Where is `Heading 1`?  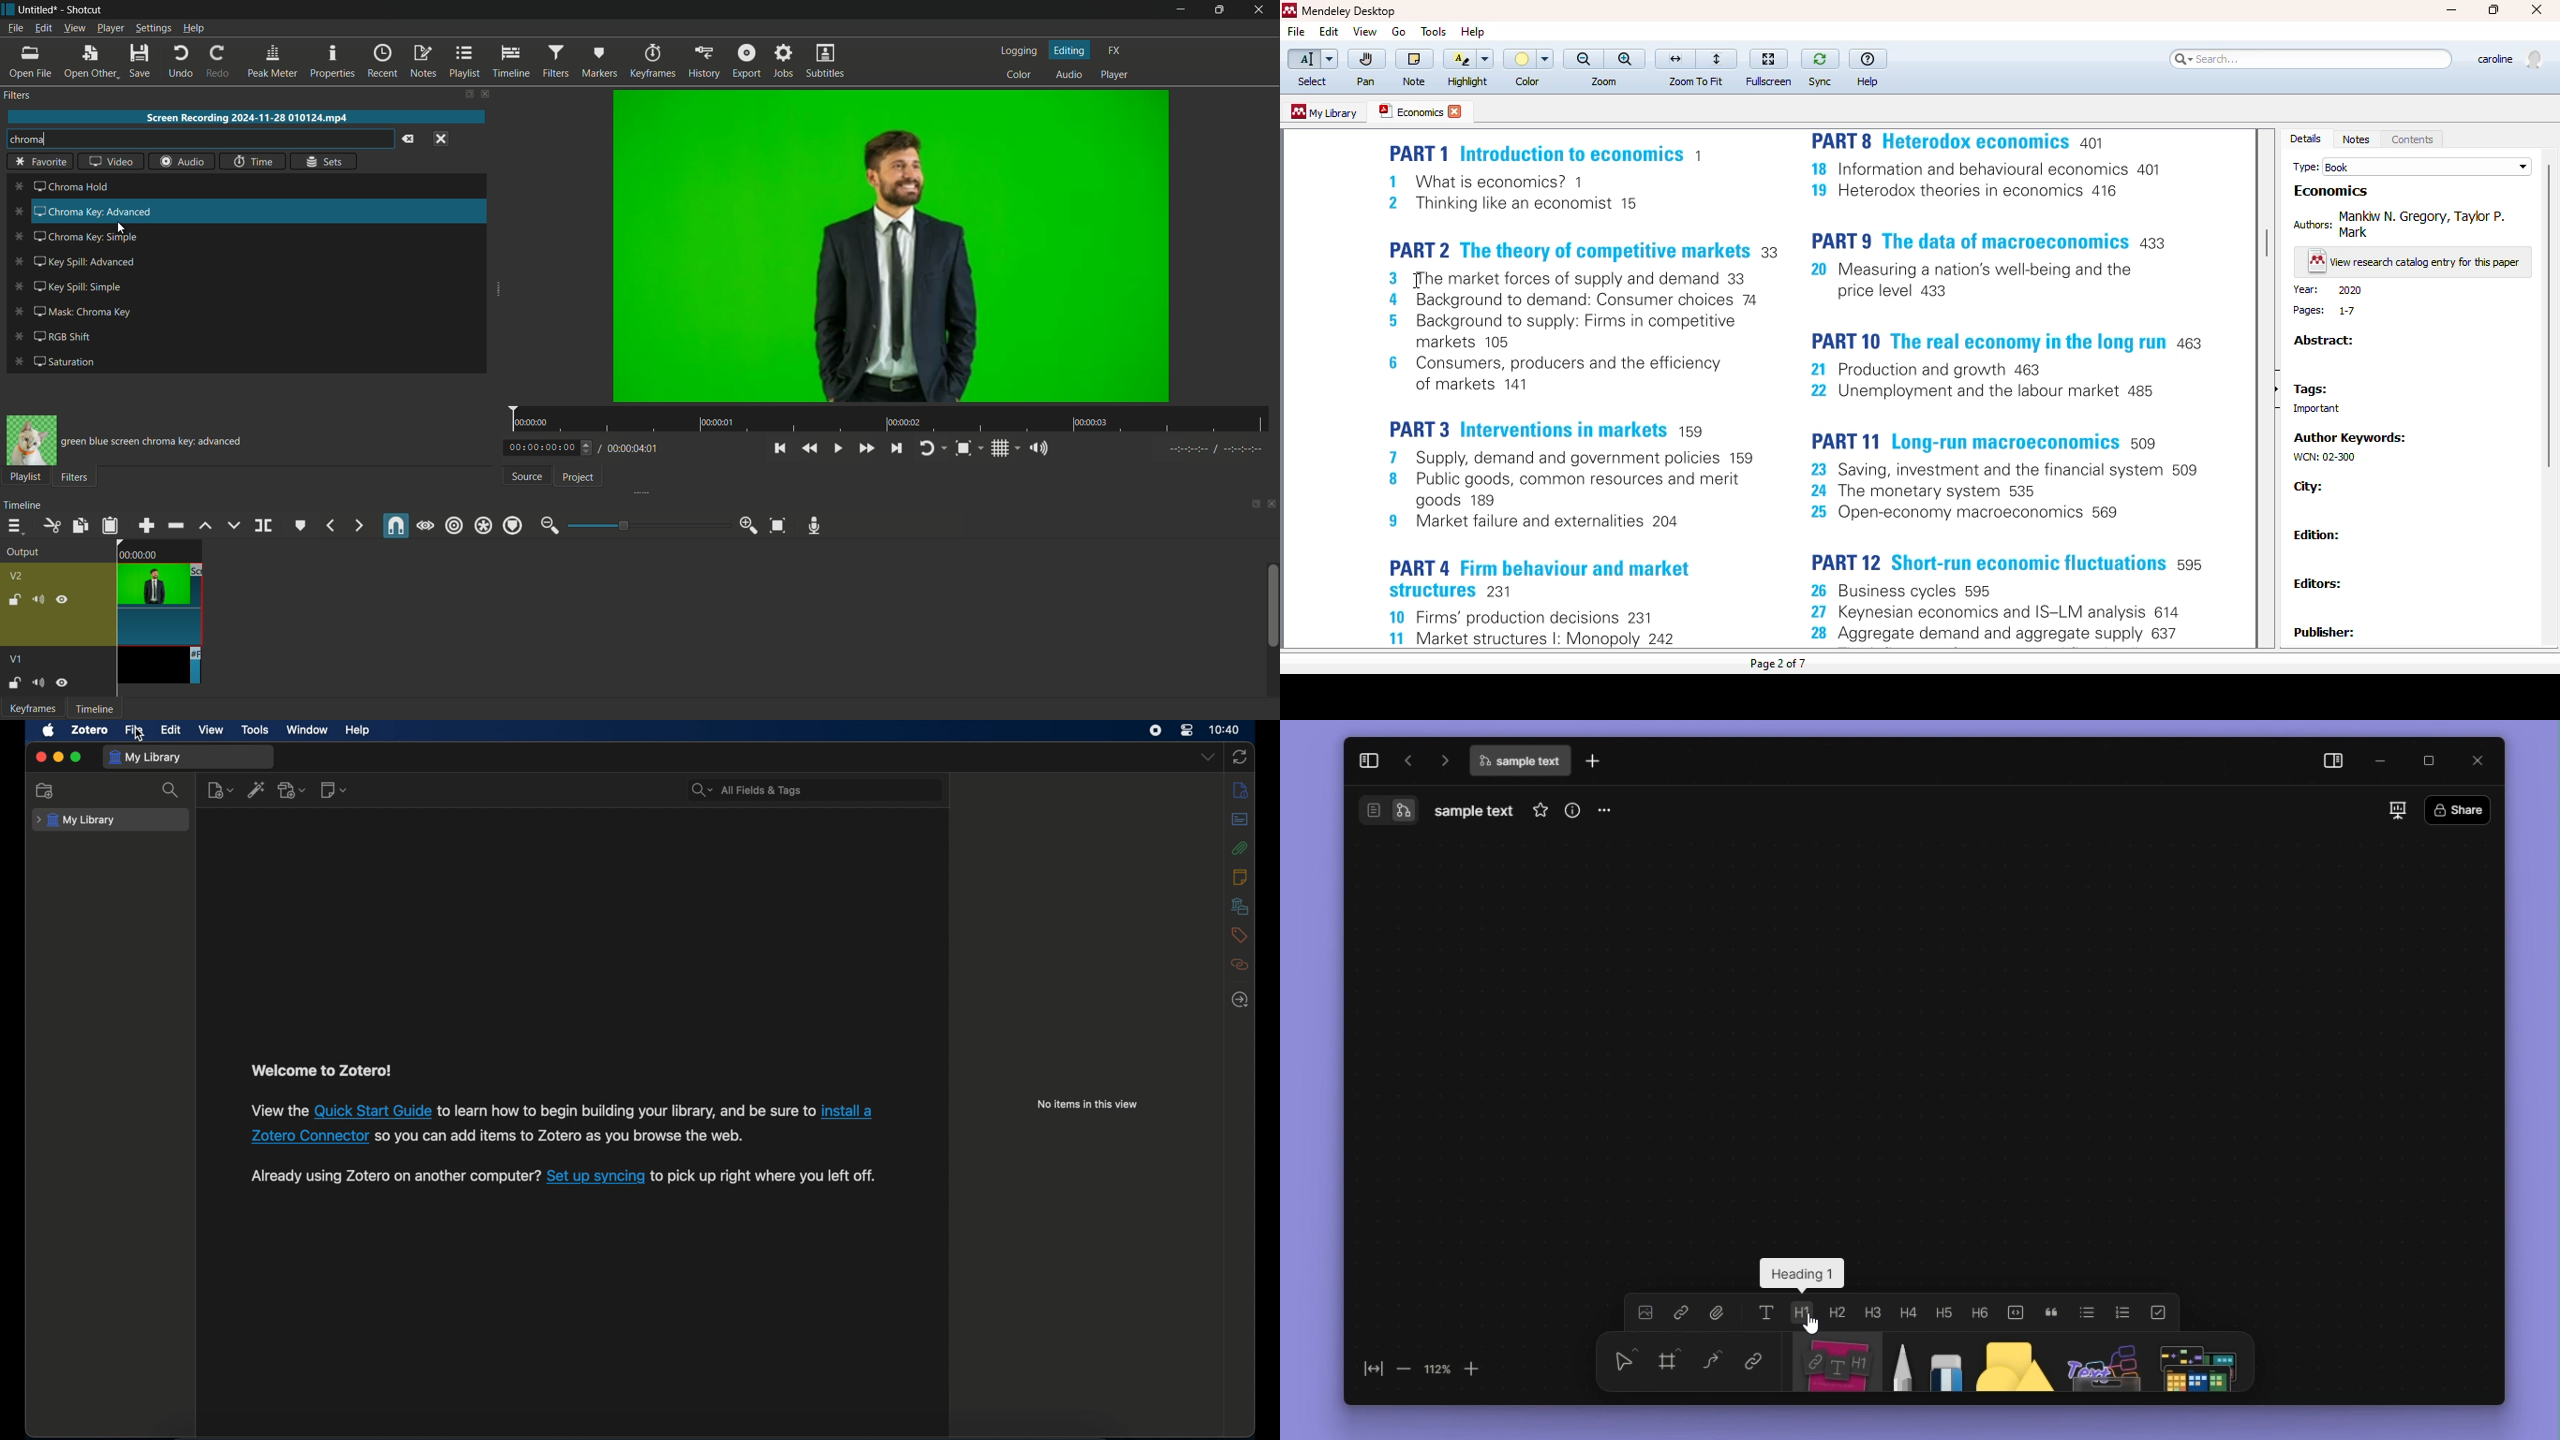 Heading 1 is located at coordinates (1801, 1312).